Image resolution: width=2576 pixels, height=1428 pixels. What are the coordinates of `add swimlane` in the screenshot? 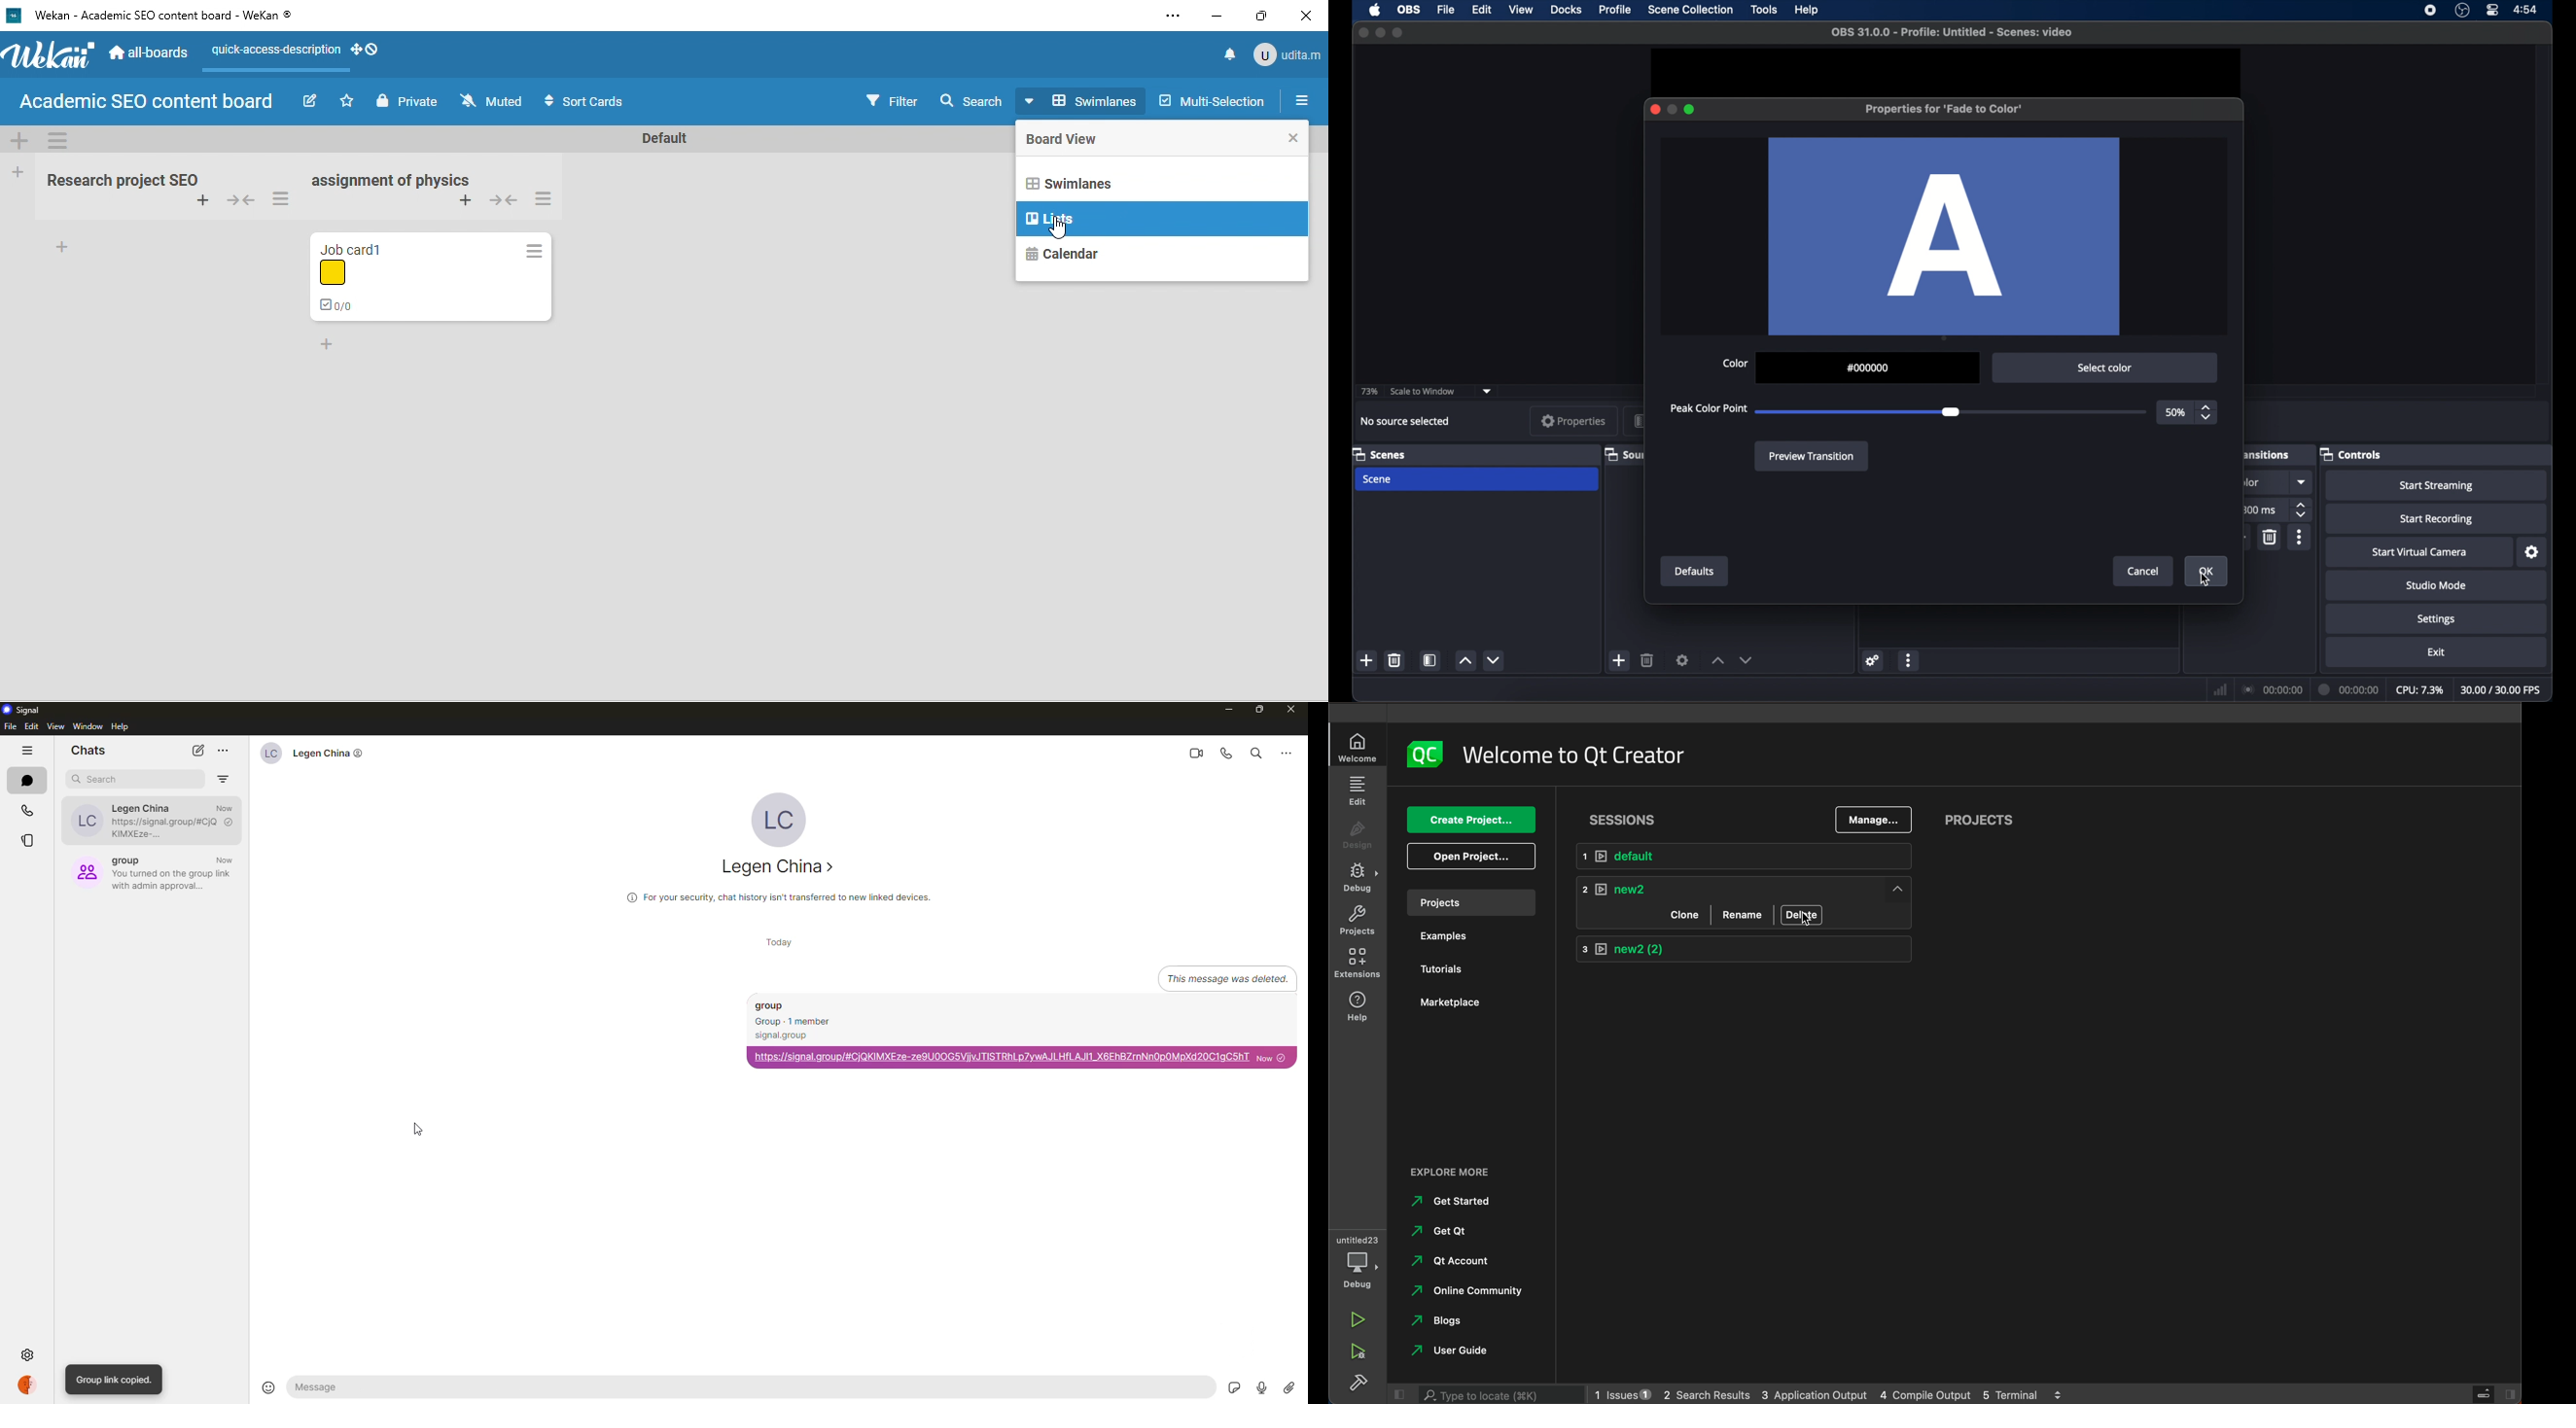 It's located at (22, 141).